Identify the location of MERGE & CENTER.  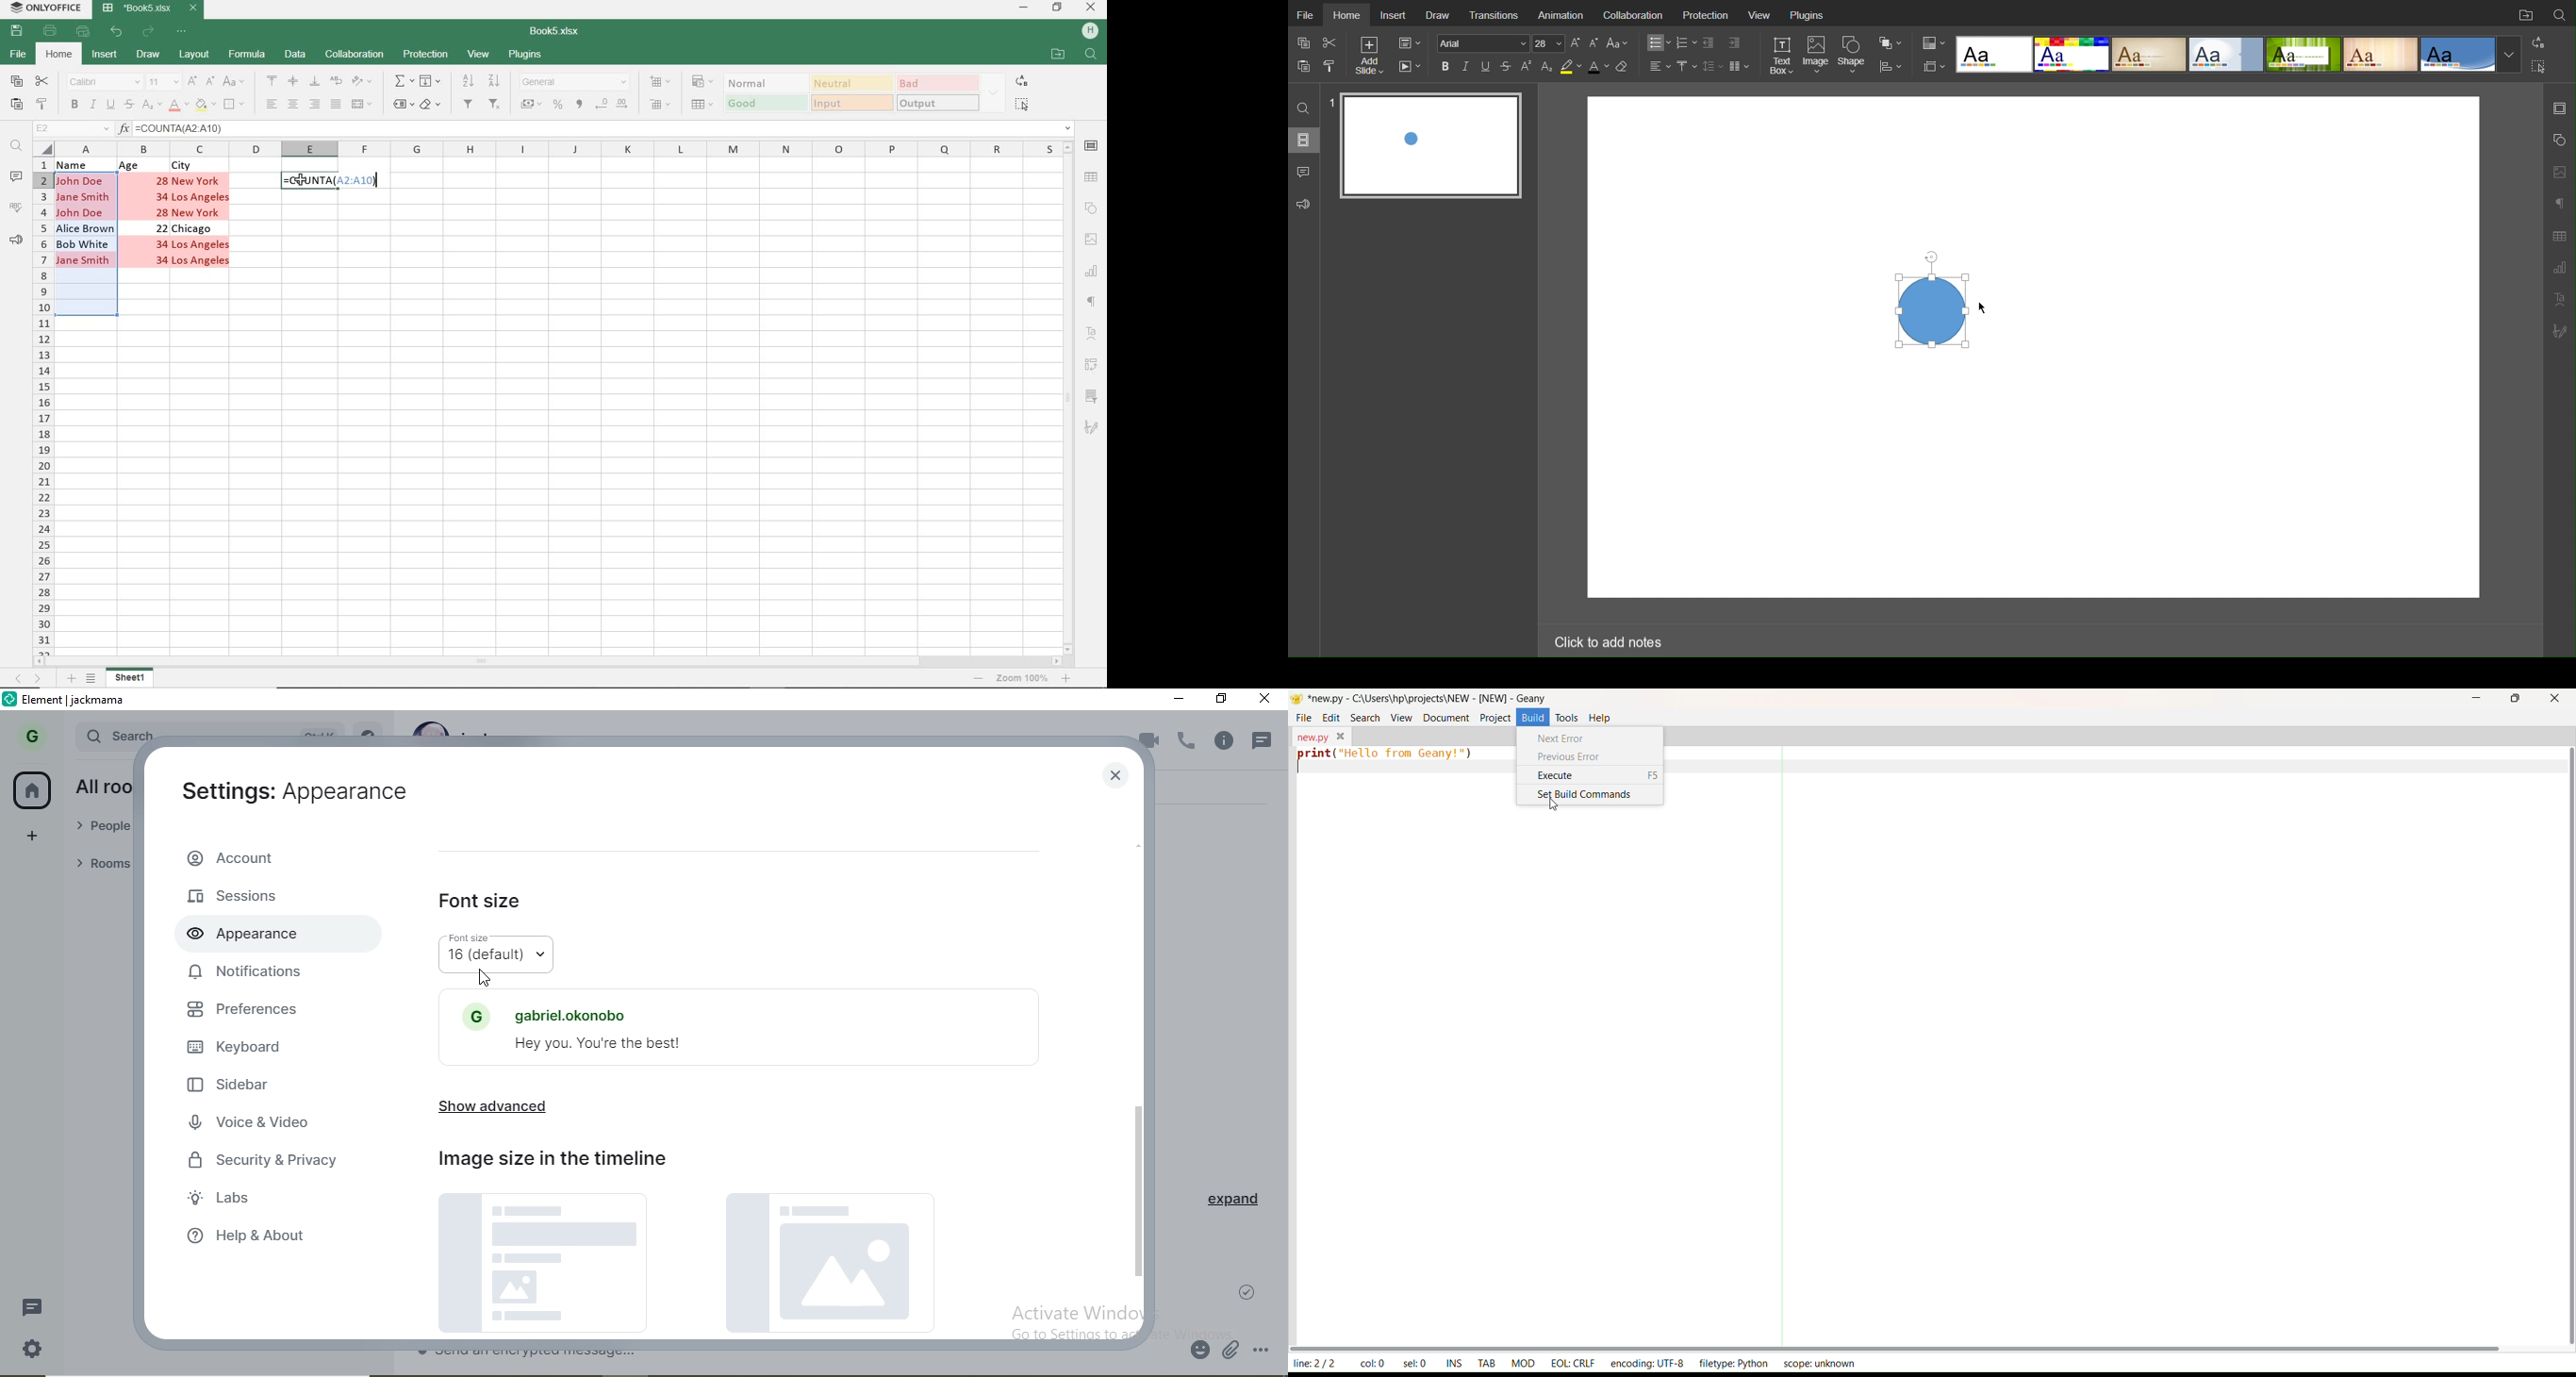
(365, 106).